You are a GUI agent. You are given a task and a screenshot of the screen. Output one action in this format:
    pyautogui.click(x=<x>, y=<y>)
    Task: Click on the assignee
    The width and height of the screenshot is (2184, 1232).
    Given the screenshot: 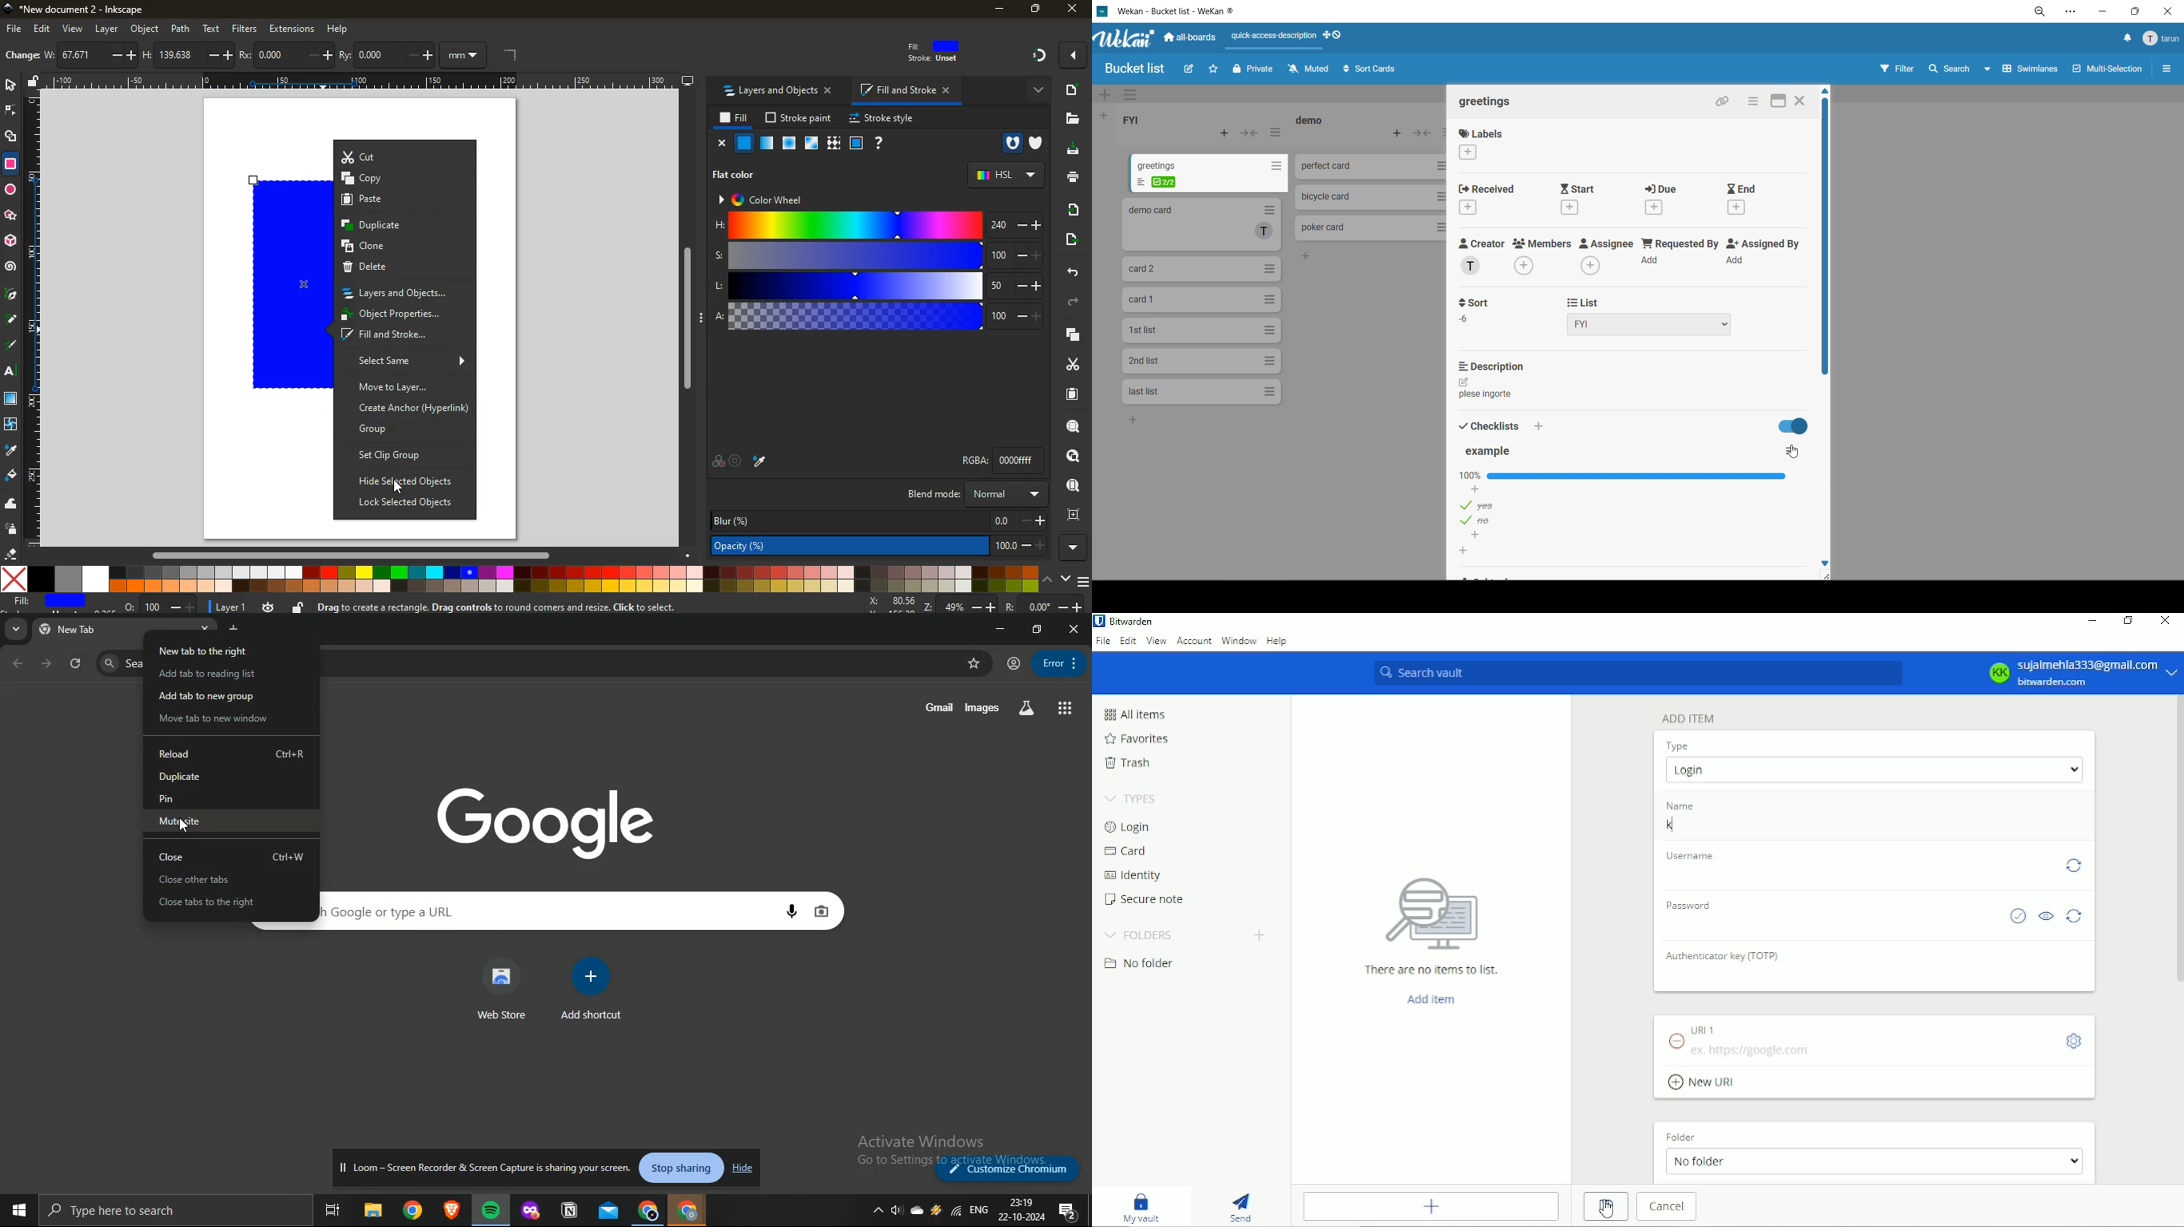 What is the action you would take?
    pyautogui.click(x=1608, y=257)
    